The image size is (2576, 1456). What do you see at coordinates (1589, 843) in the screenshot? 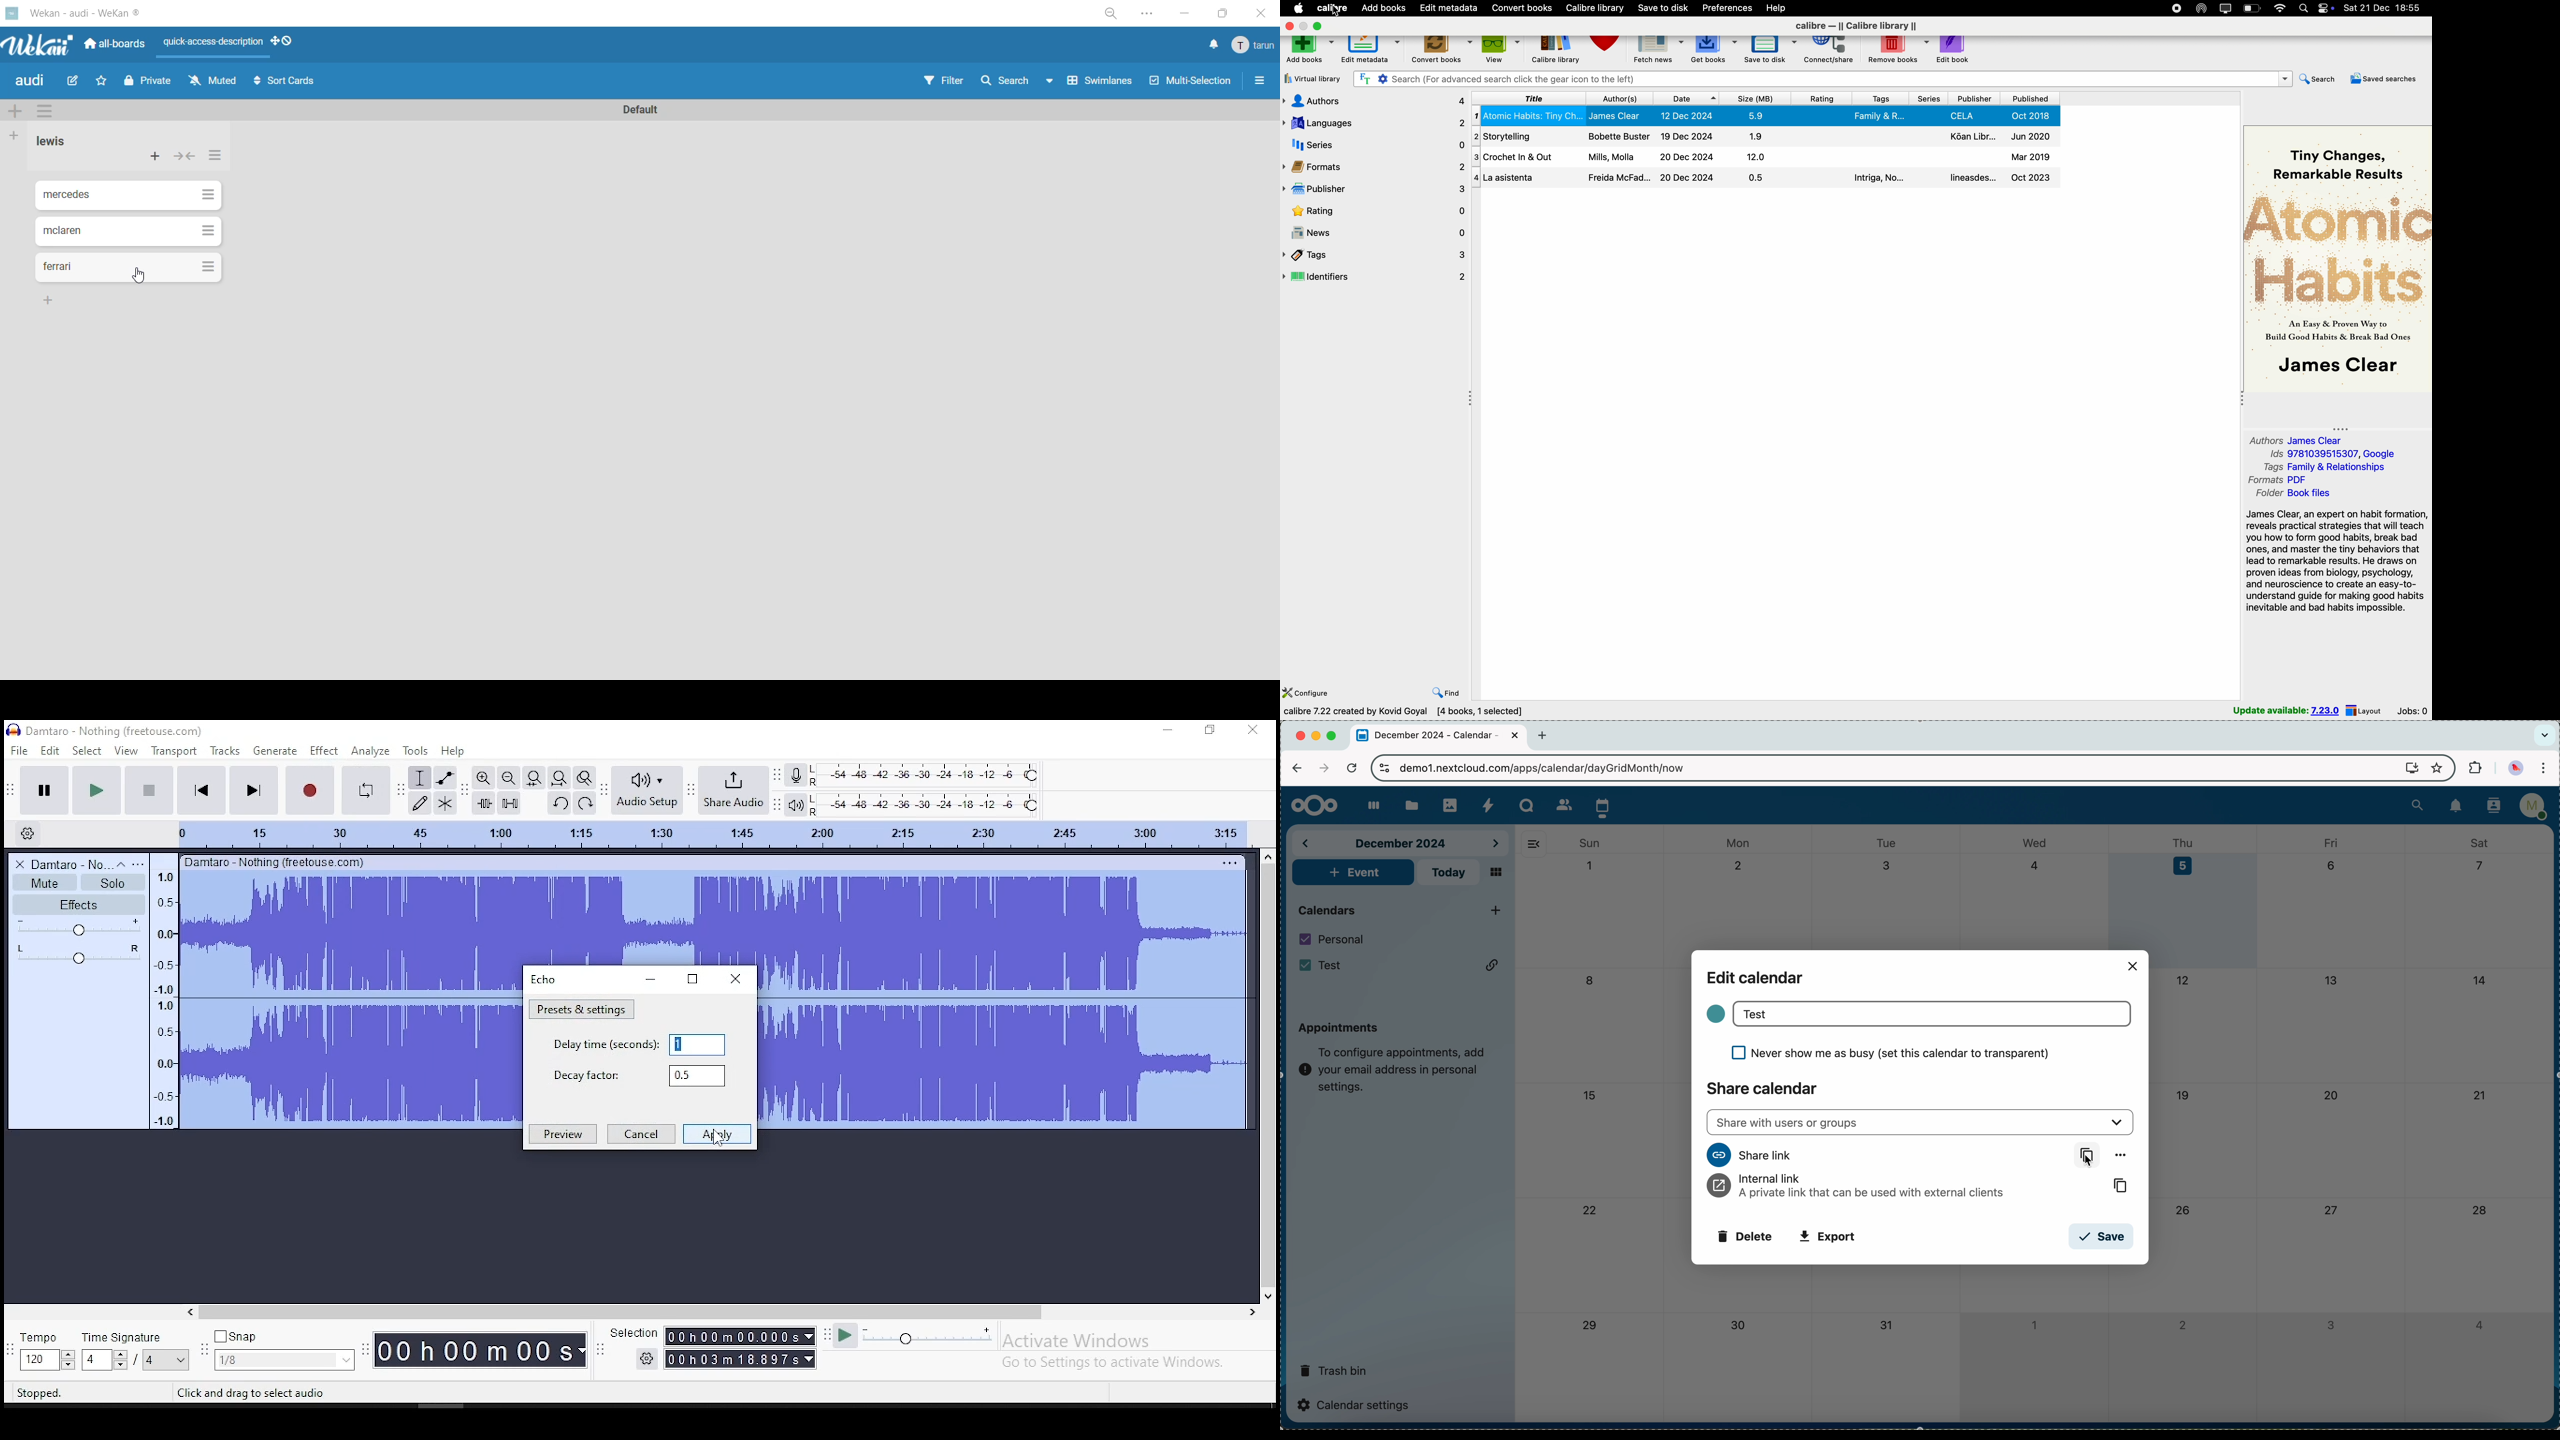
I see `sun` at bounding box center [1589, 843].